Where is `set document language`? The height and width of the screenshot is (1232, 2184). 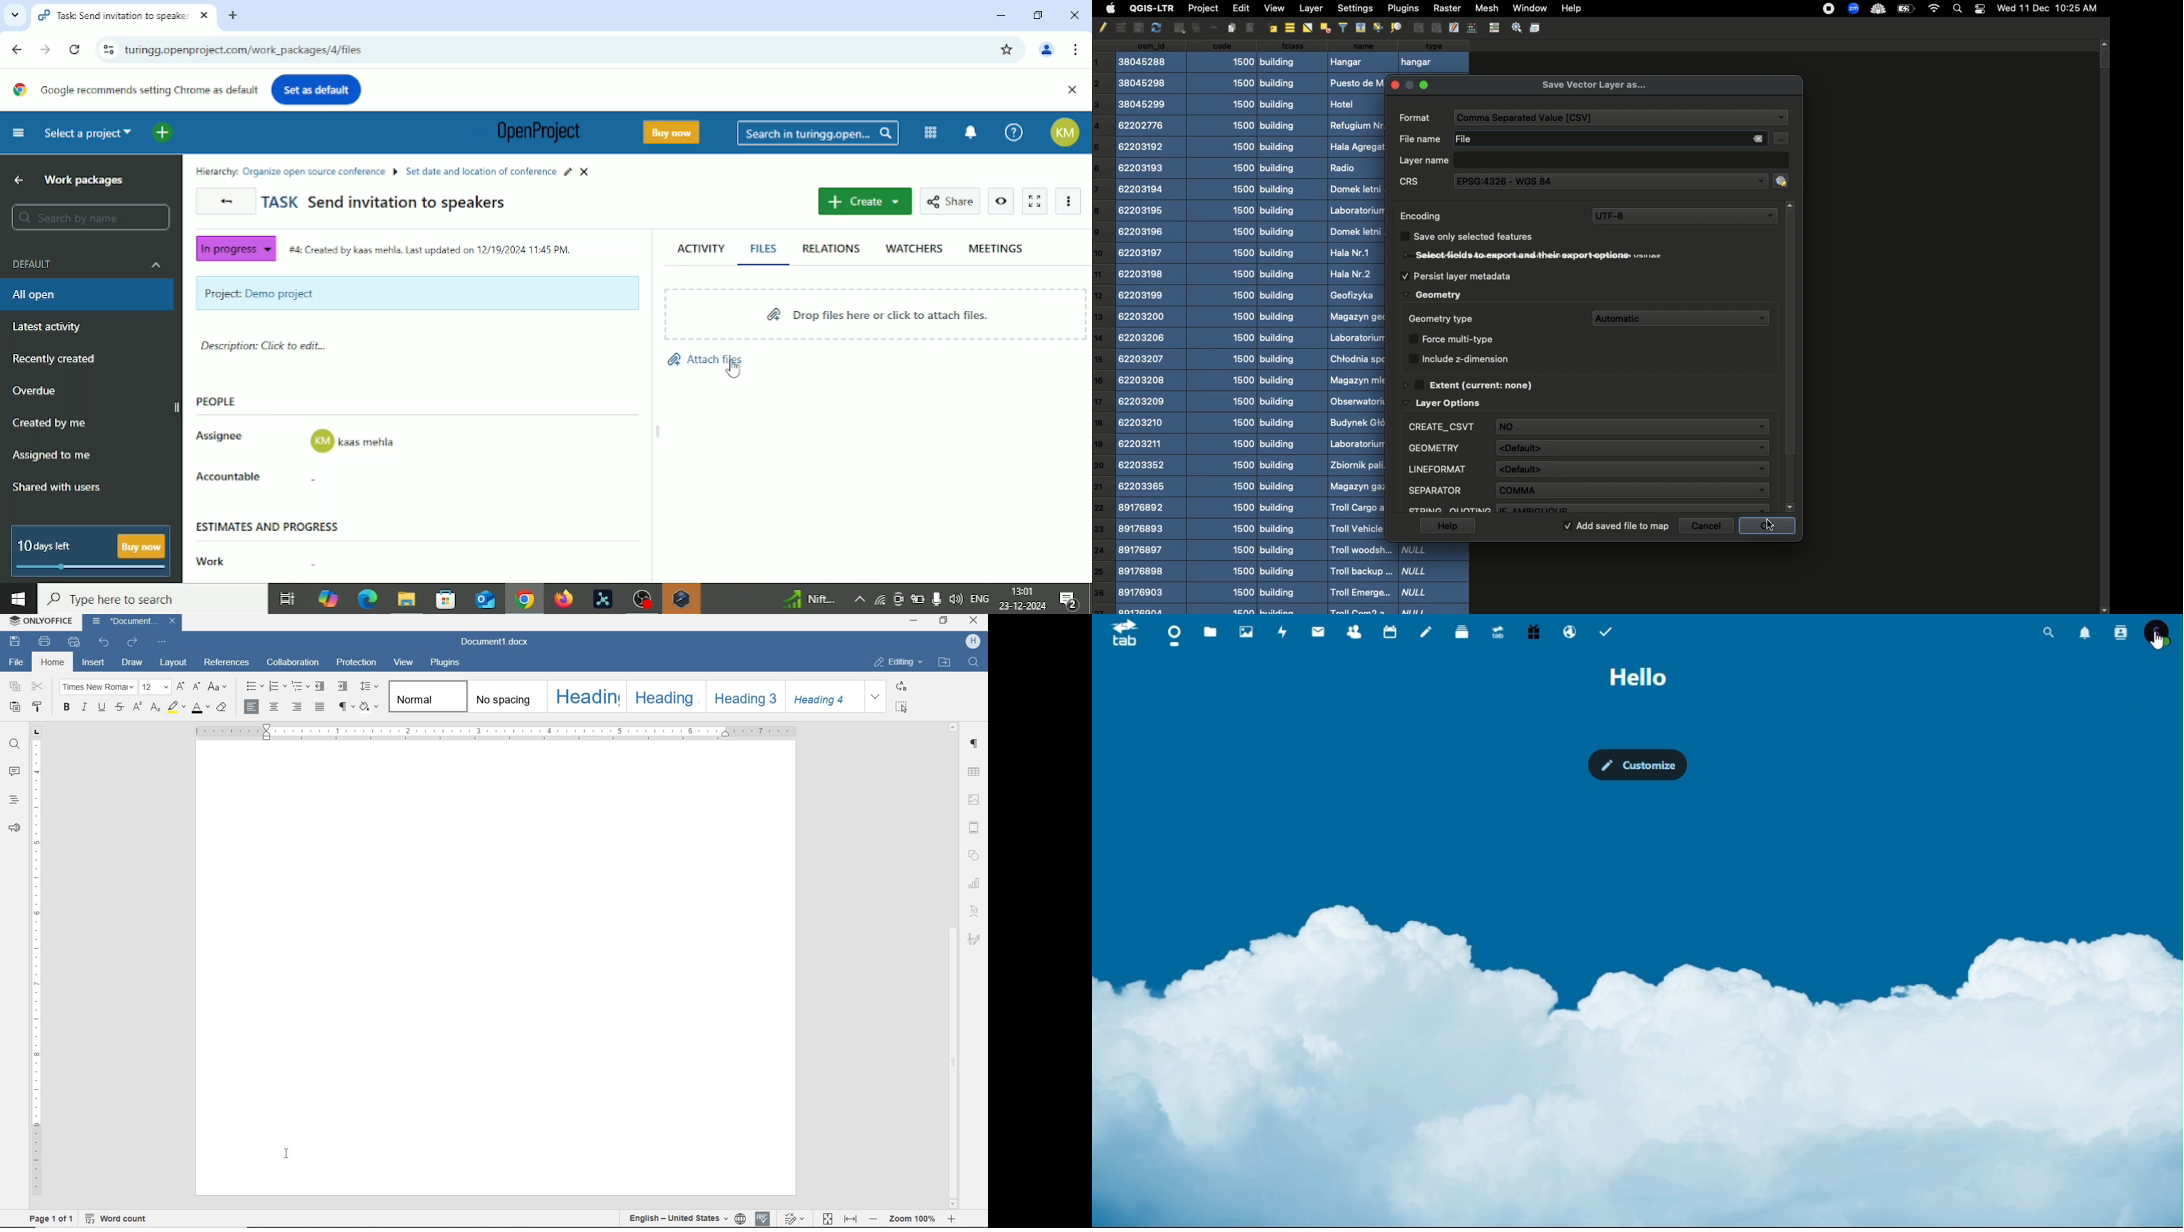 set document language is located at coordinates (740, 1219).